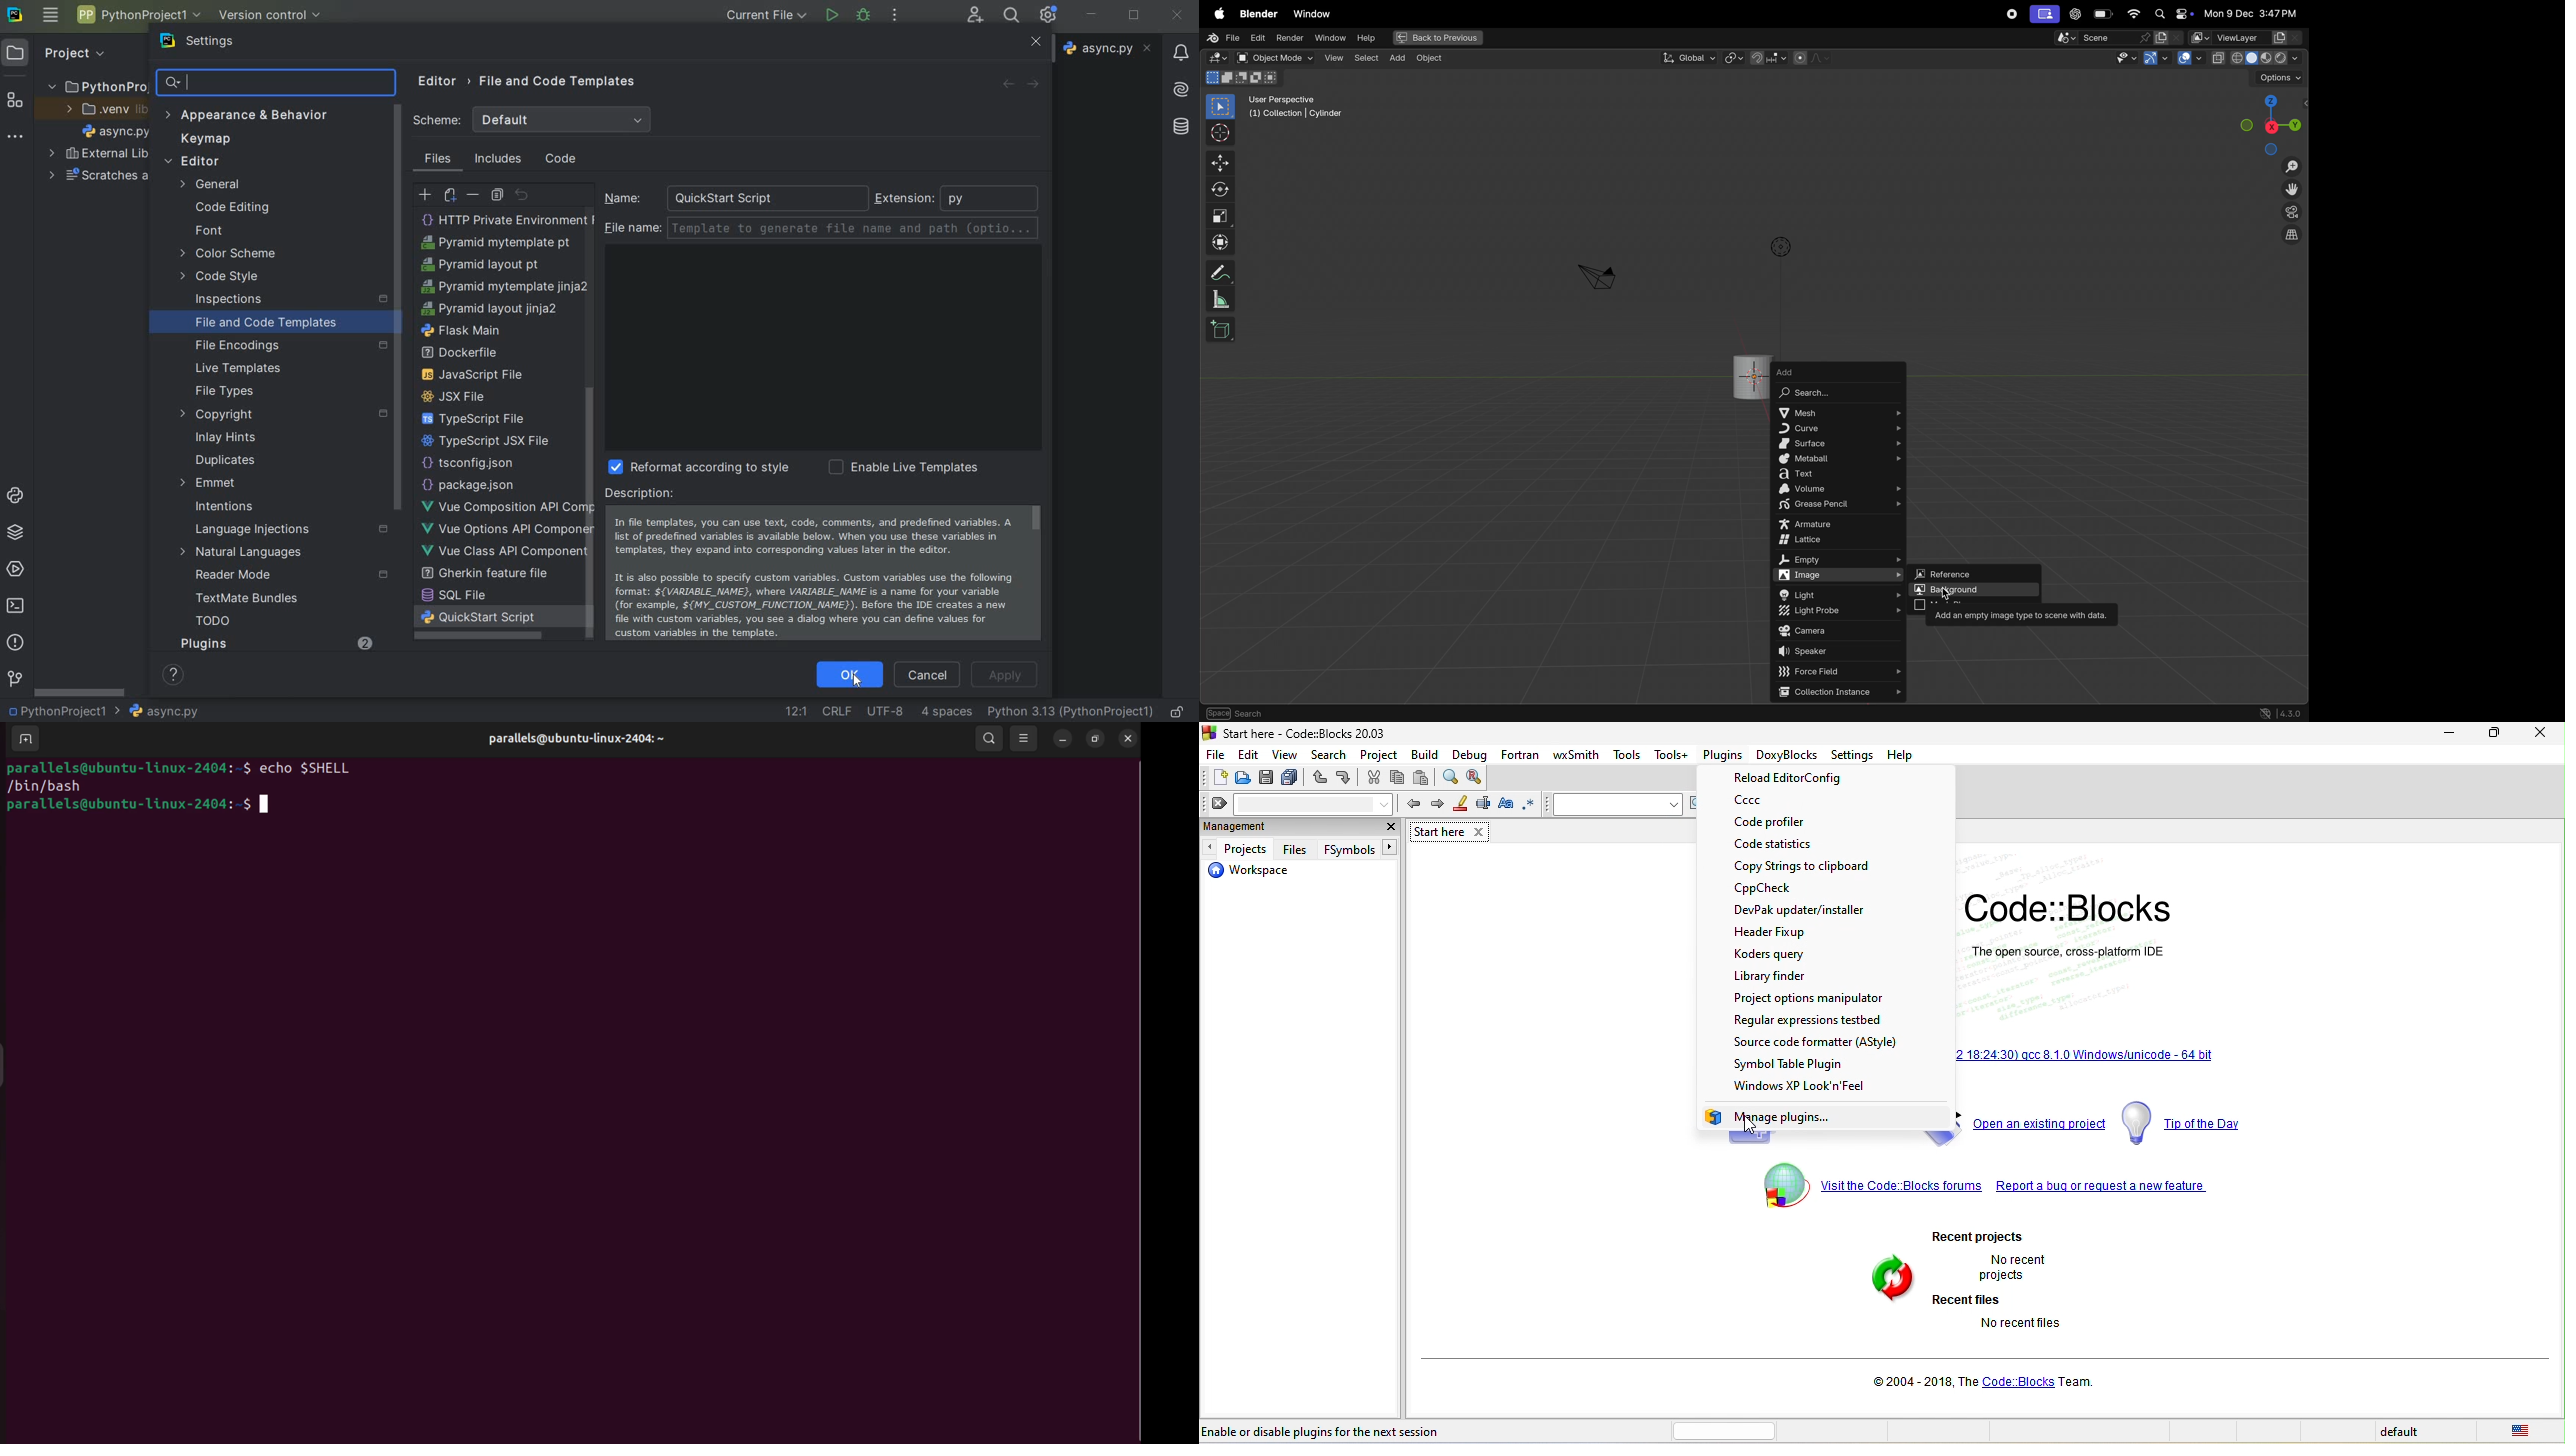 The image size is (2576, 1456). What do you see at coordinates (1688, 58) in the screenshot?
I see `global` at bounding box center [1688, 58].